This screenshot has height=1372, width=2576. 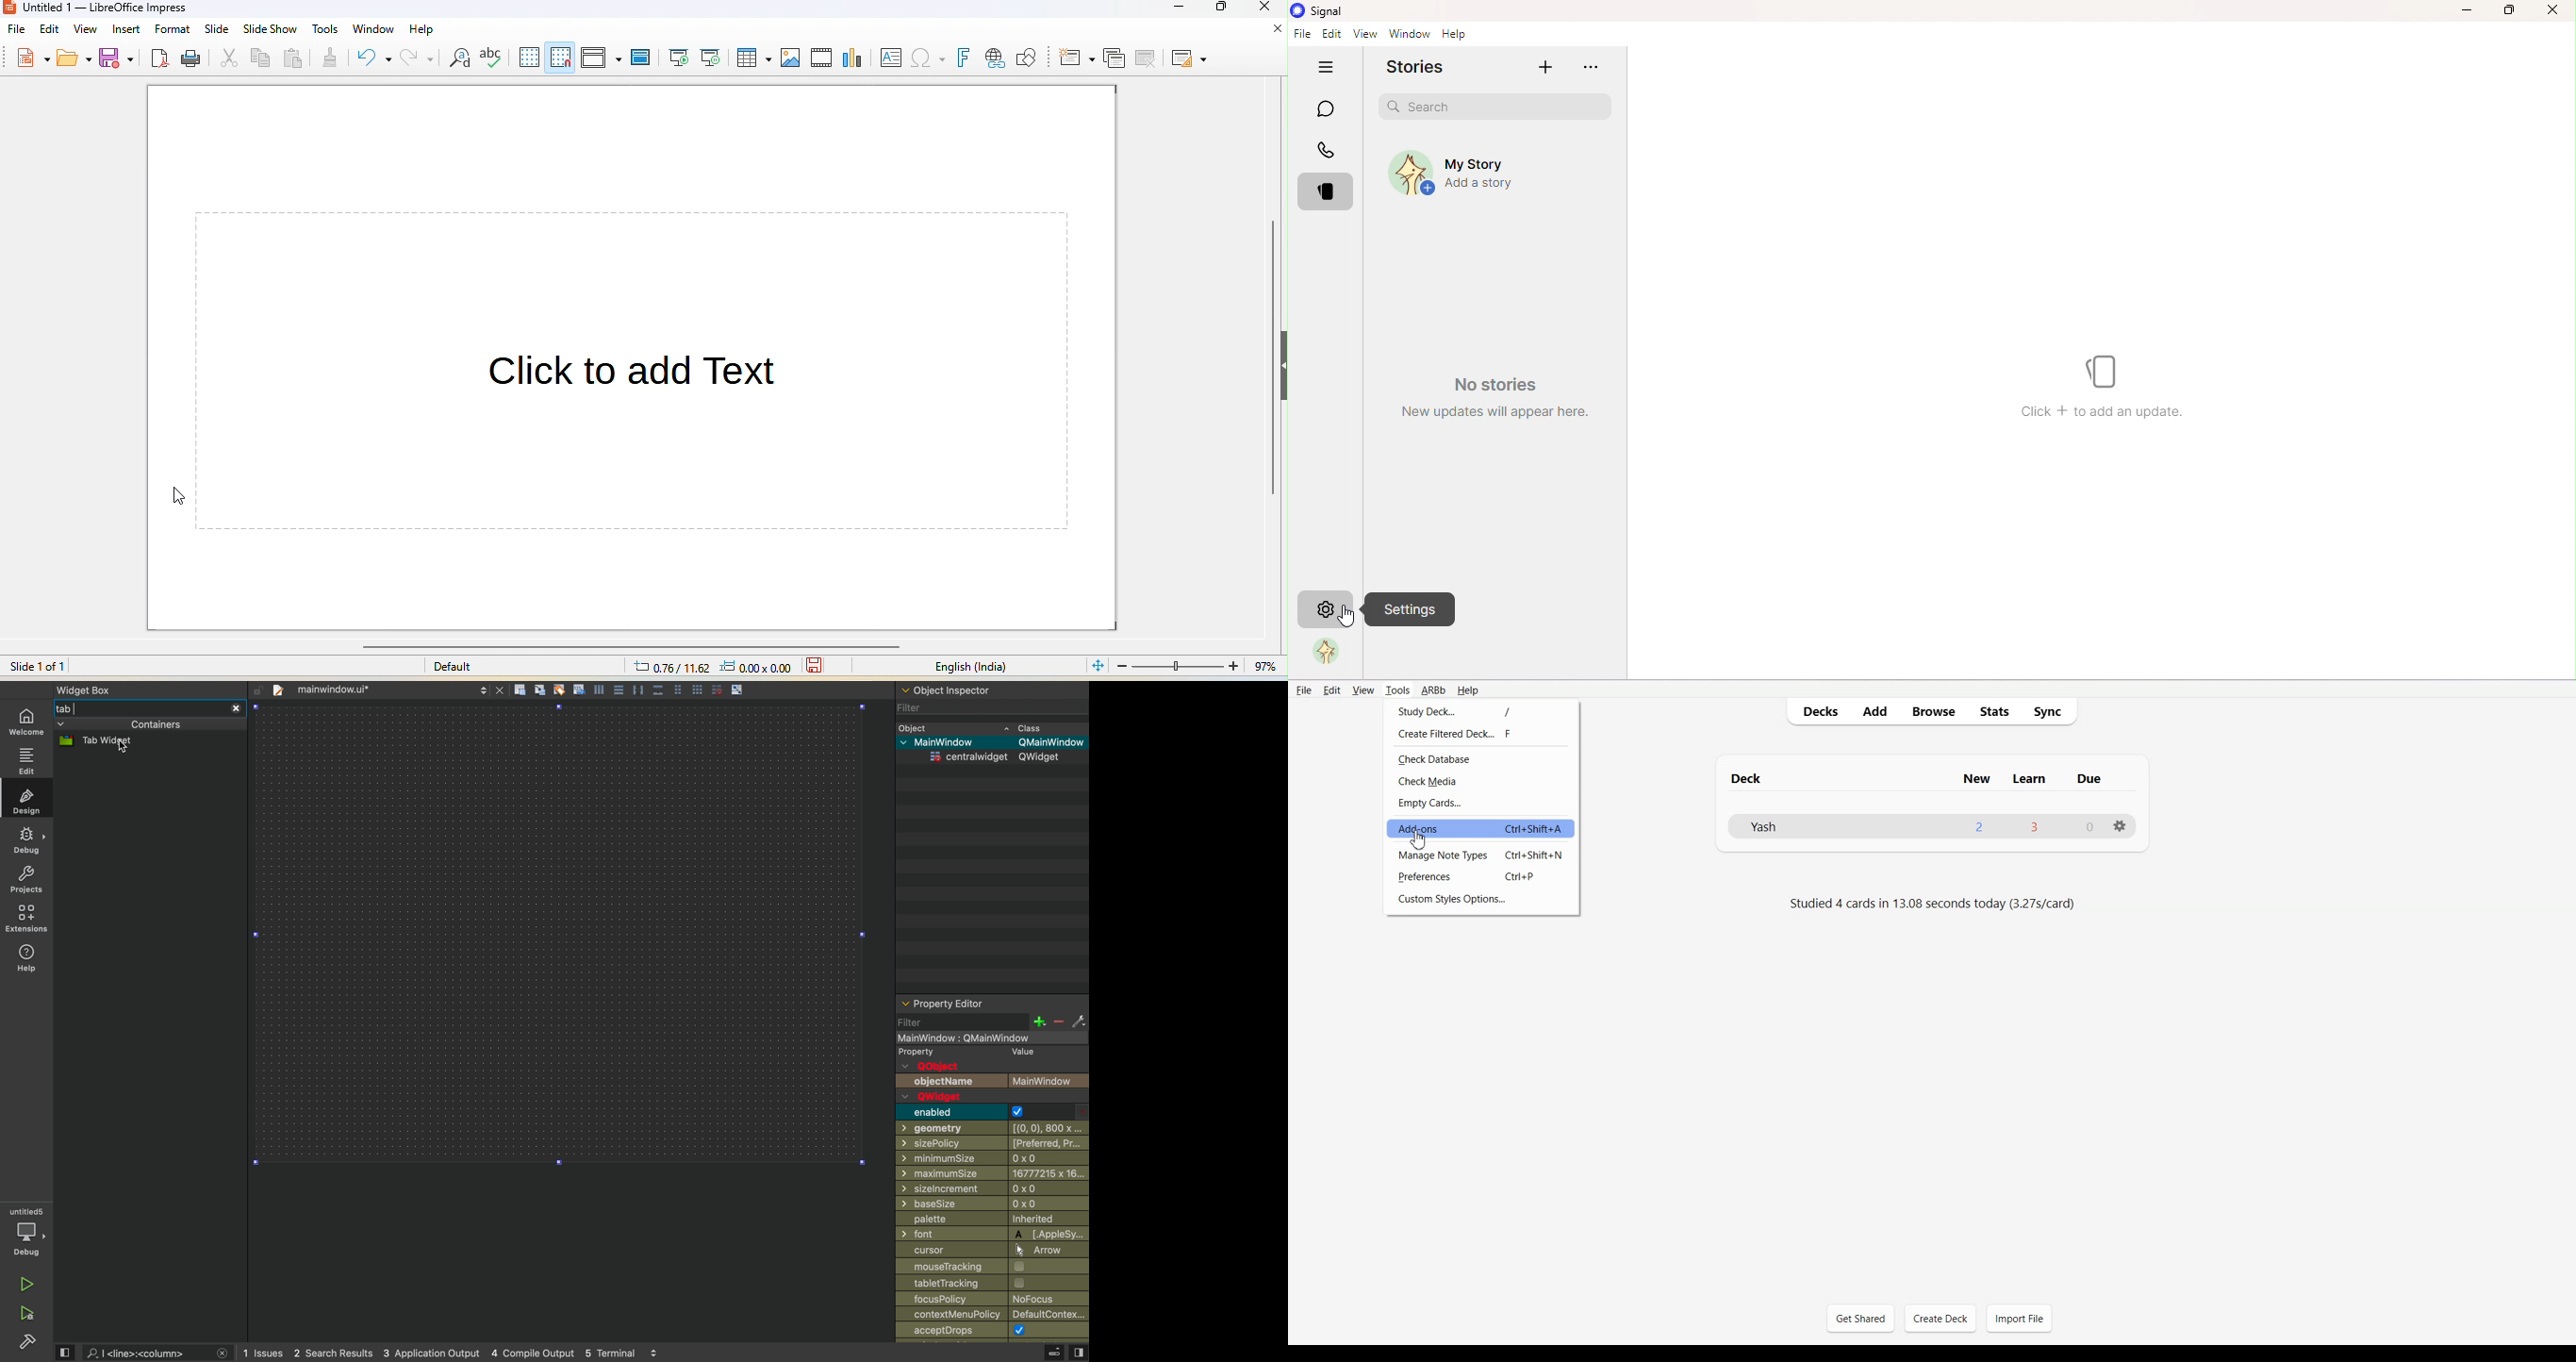 What do you see at coordinates (1861, 1317) in the screenshot?
I see `Get Shared` at bounding box center [1861, 1317].